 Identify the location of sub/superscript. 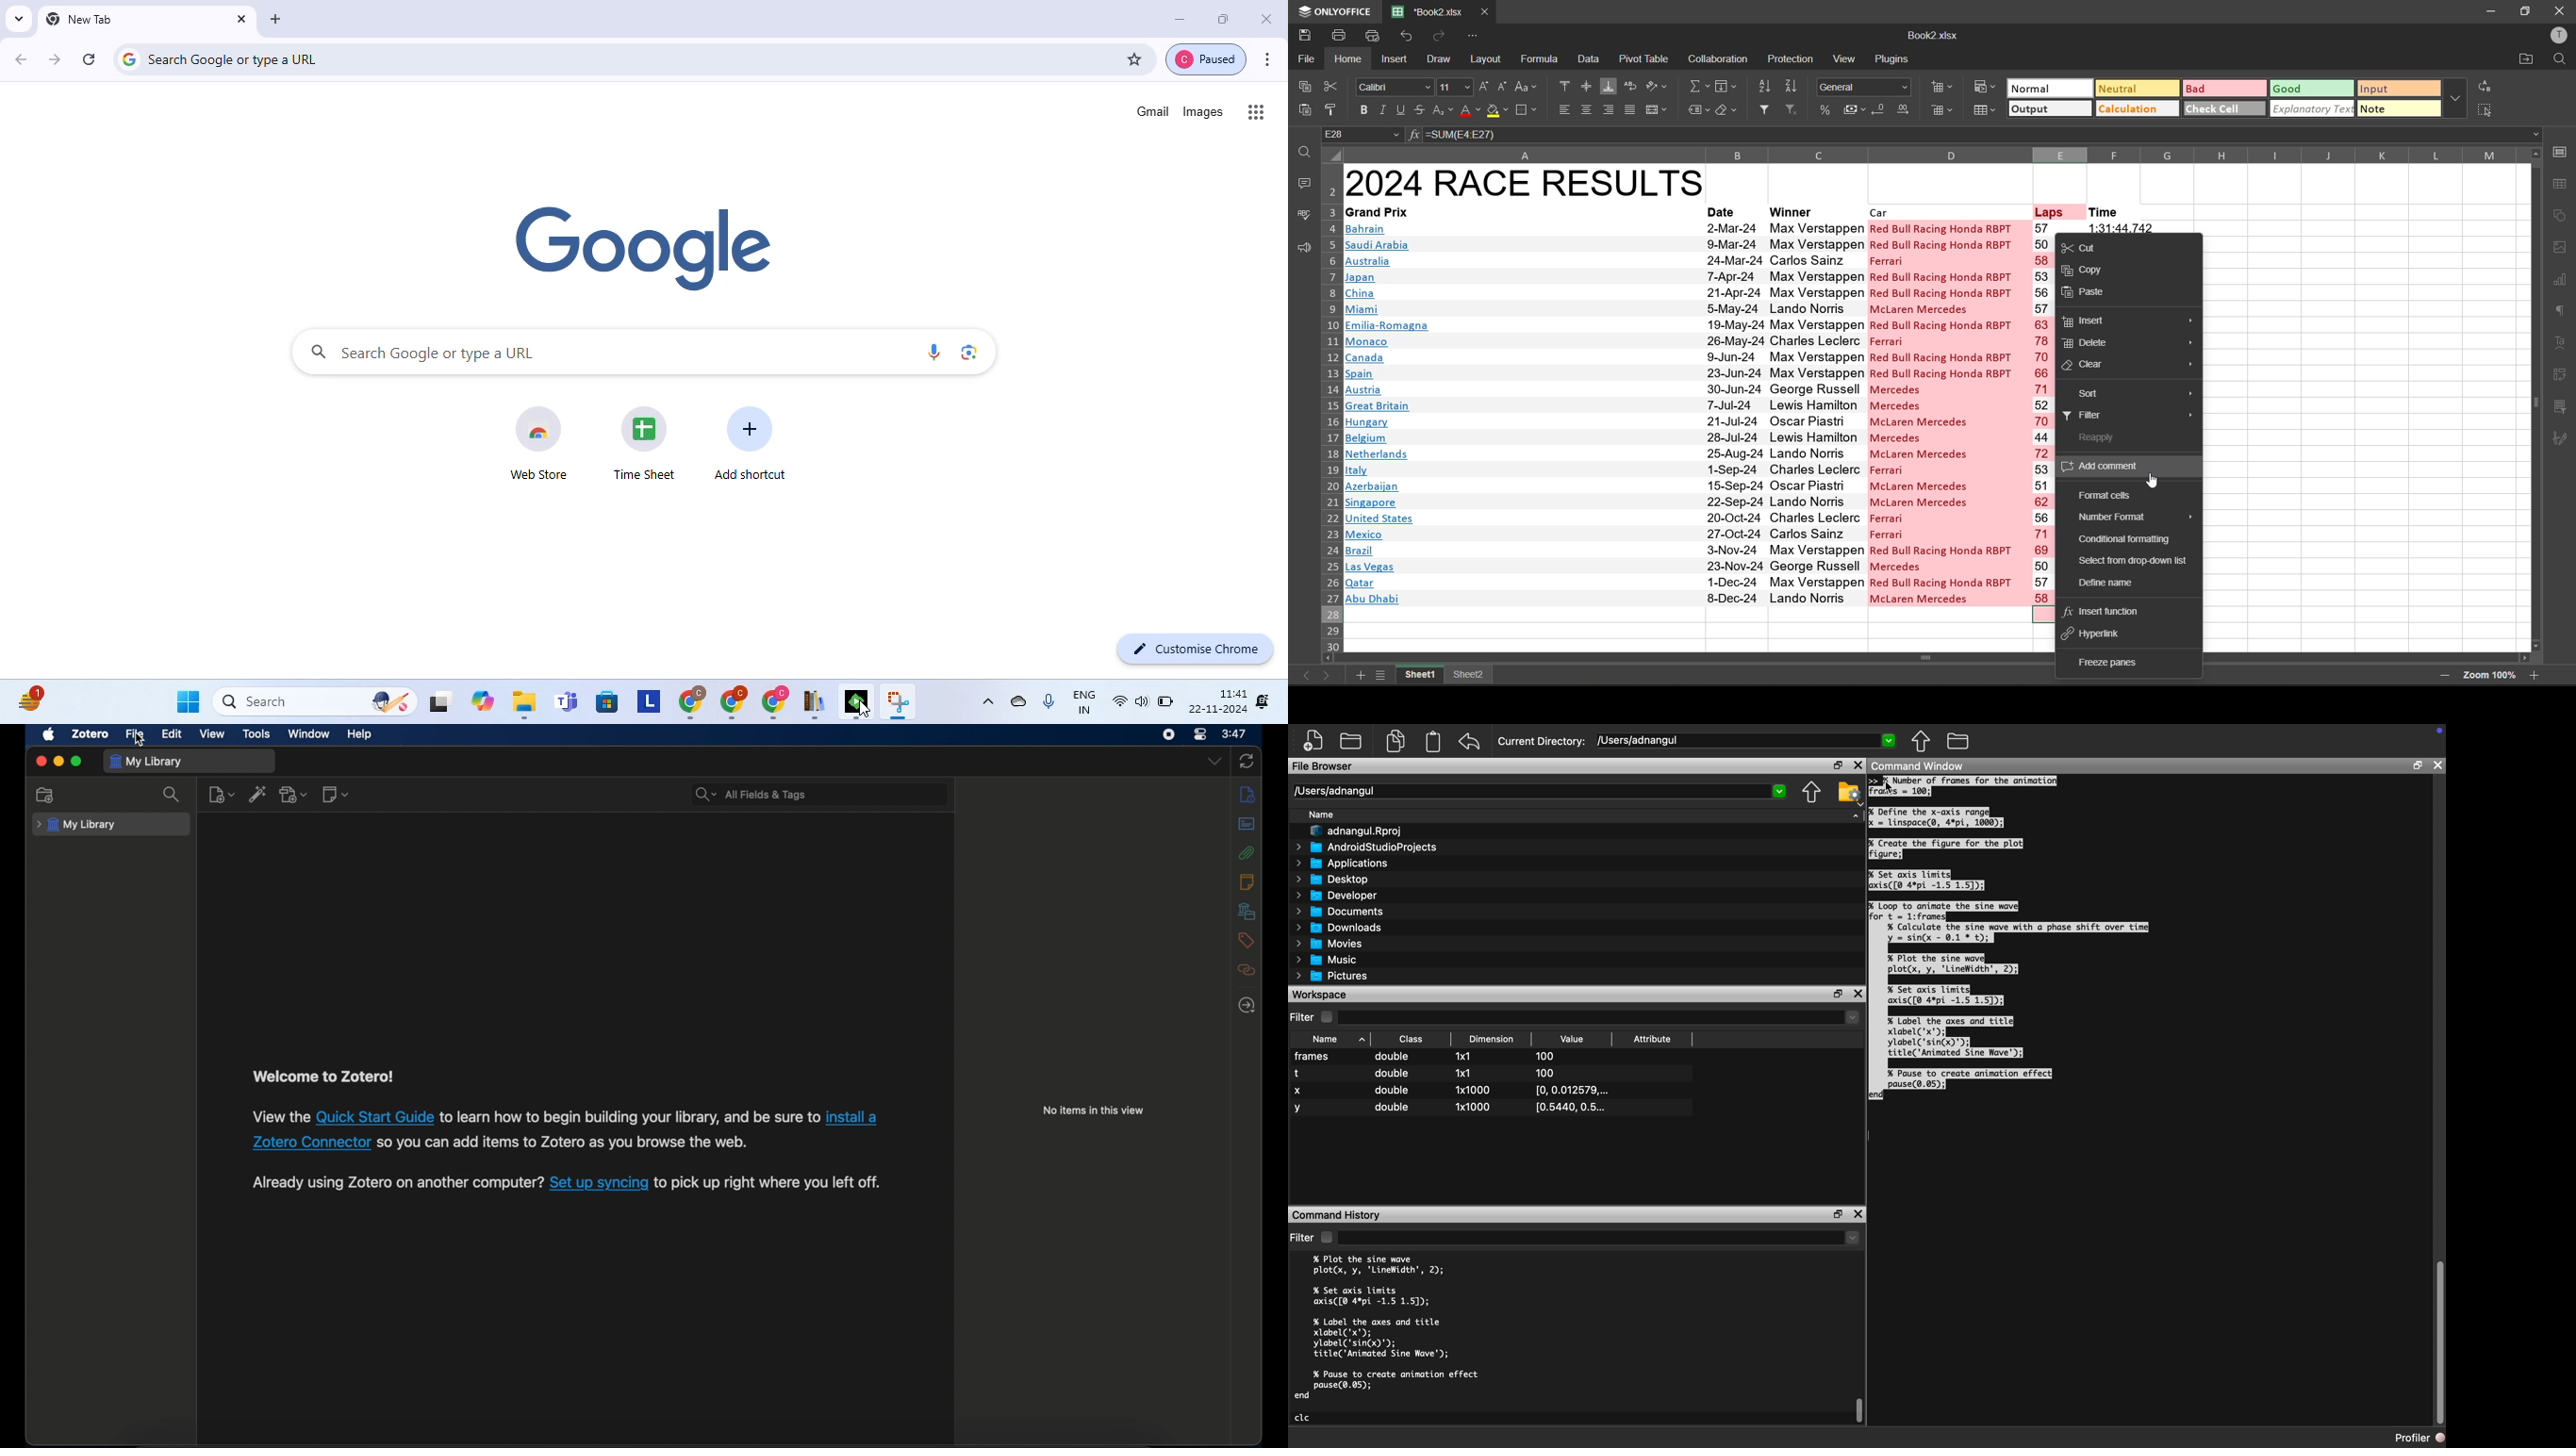
(1444, 111).